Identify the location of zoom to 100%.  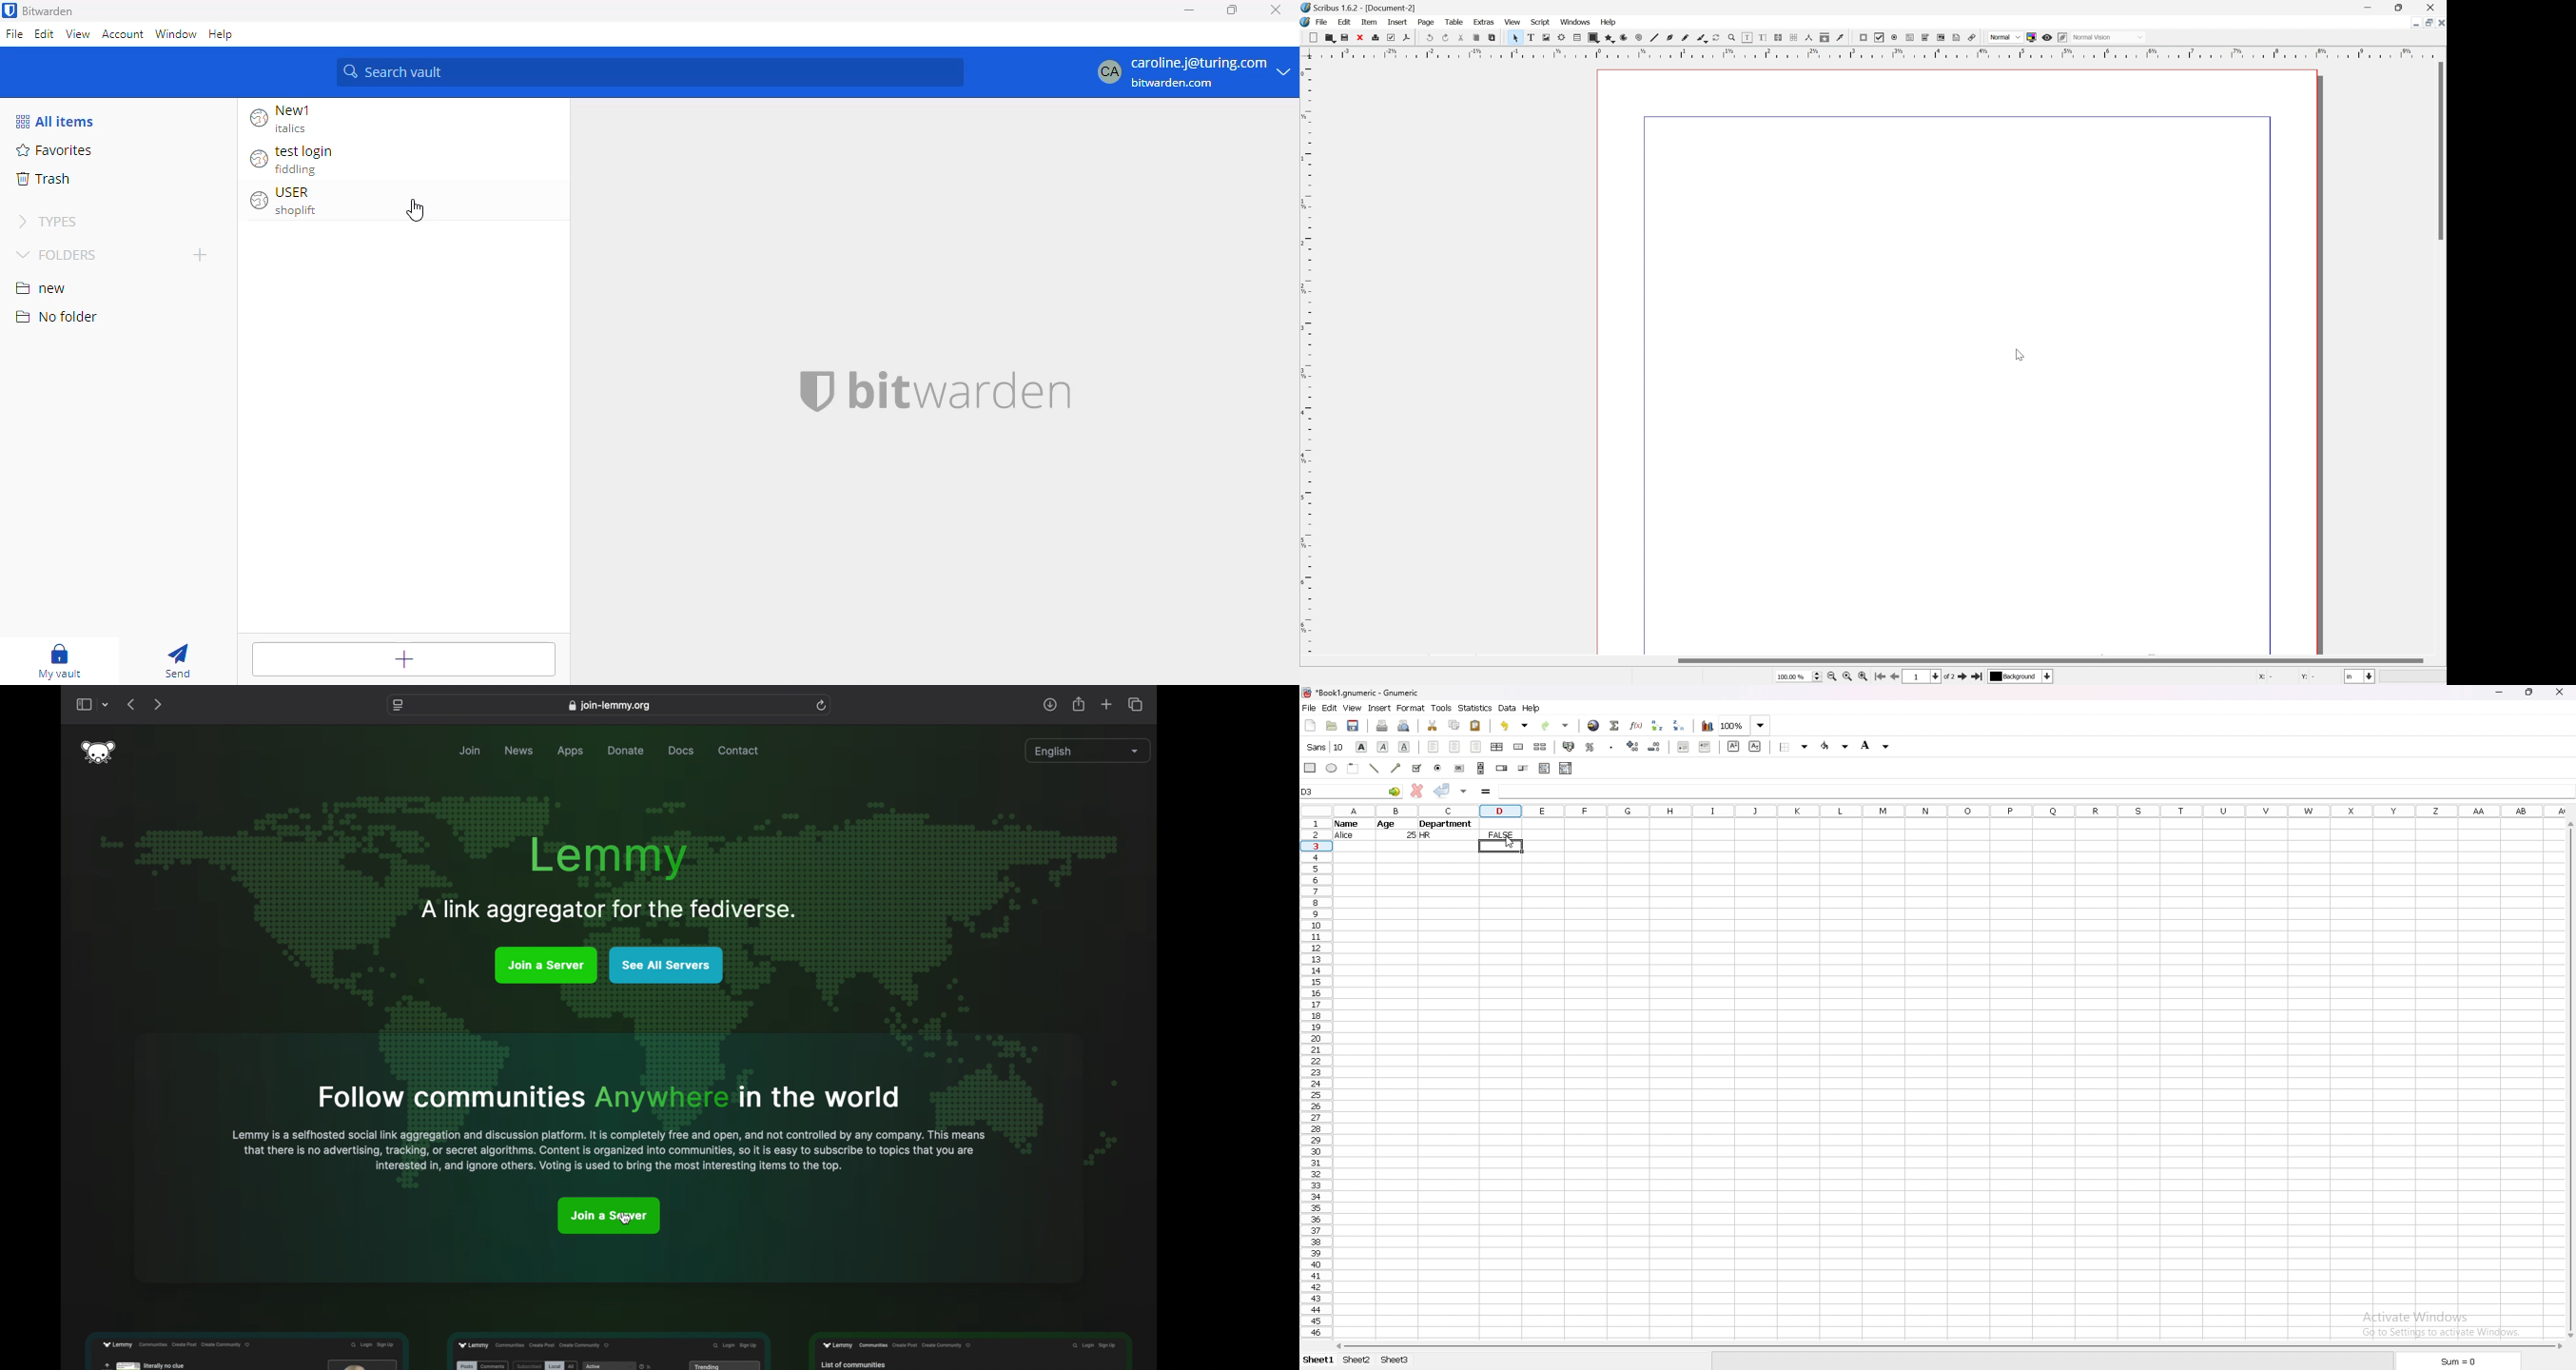
(1849, 677).